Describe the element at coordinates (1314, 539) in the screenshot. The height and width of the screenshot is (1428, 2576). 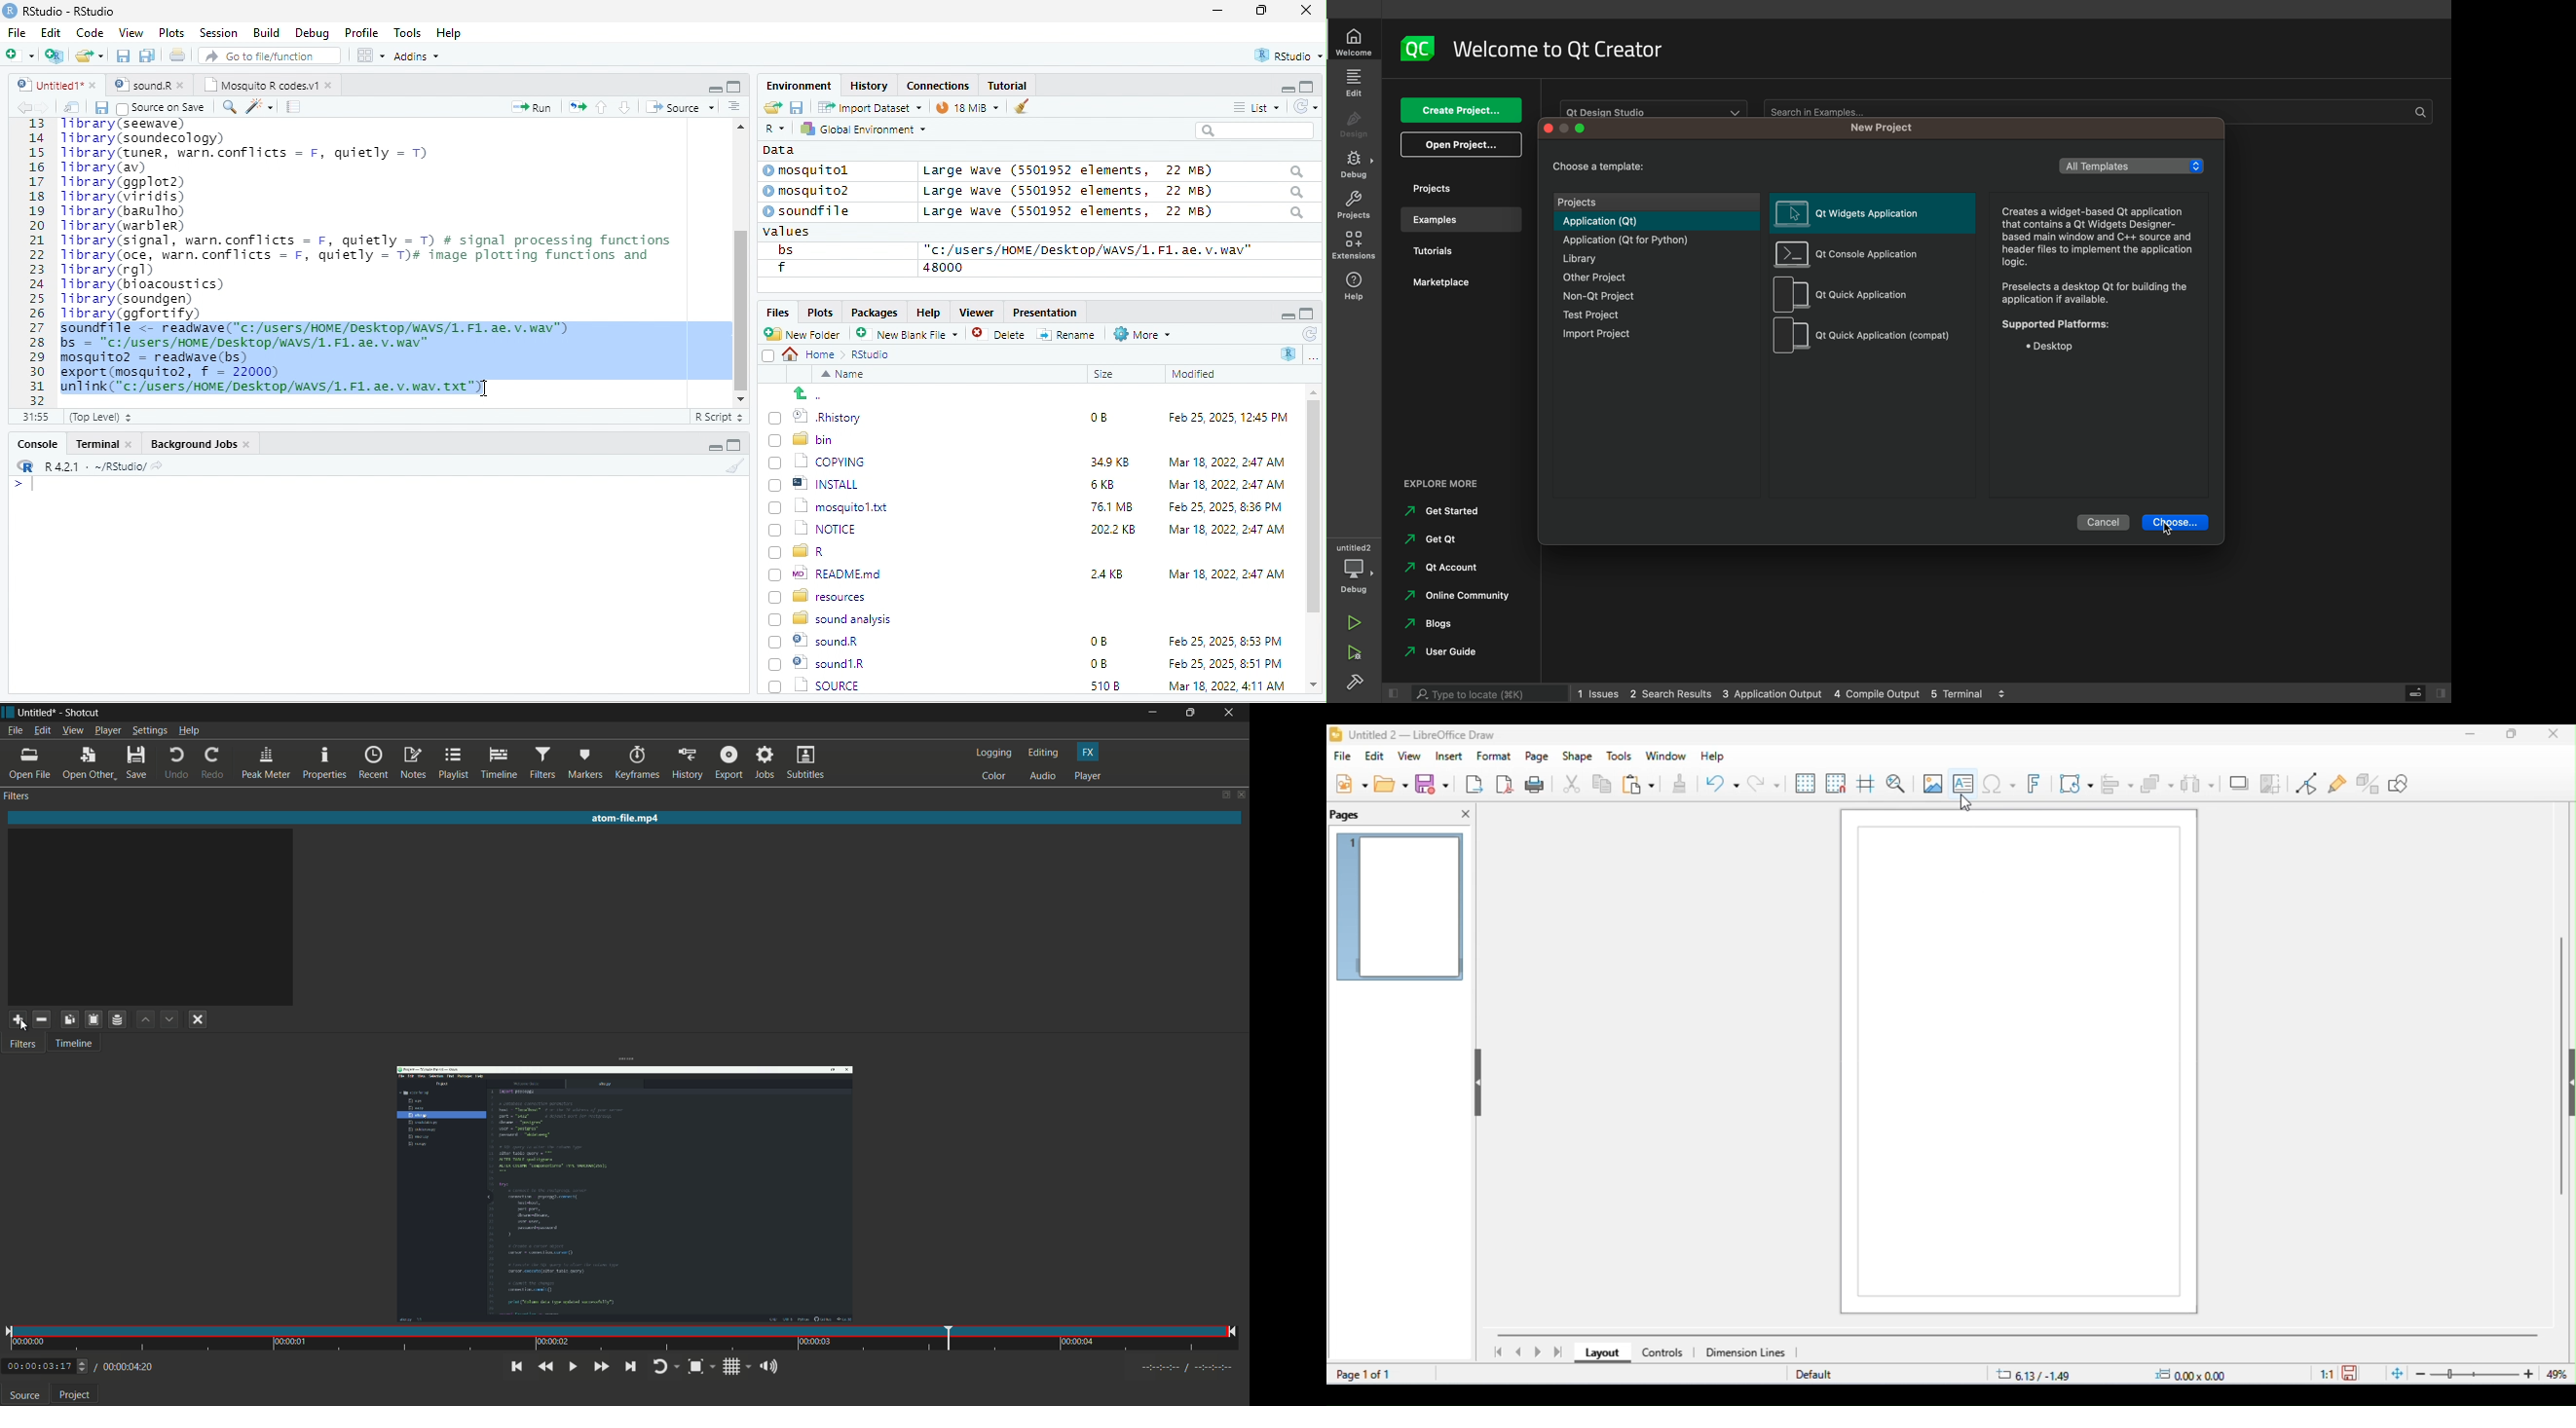
I see `scroll bar` at that location.